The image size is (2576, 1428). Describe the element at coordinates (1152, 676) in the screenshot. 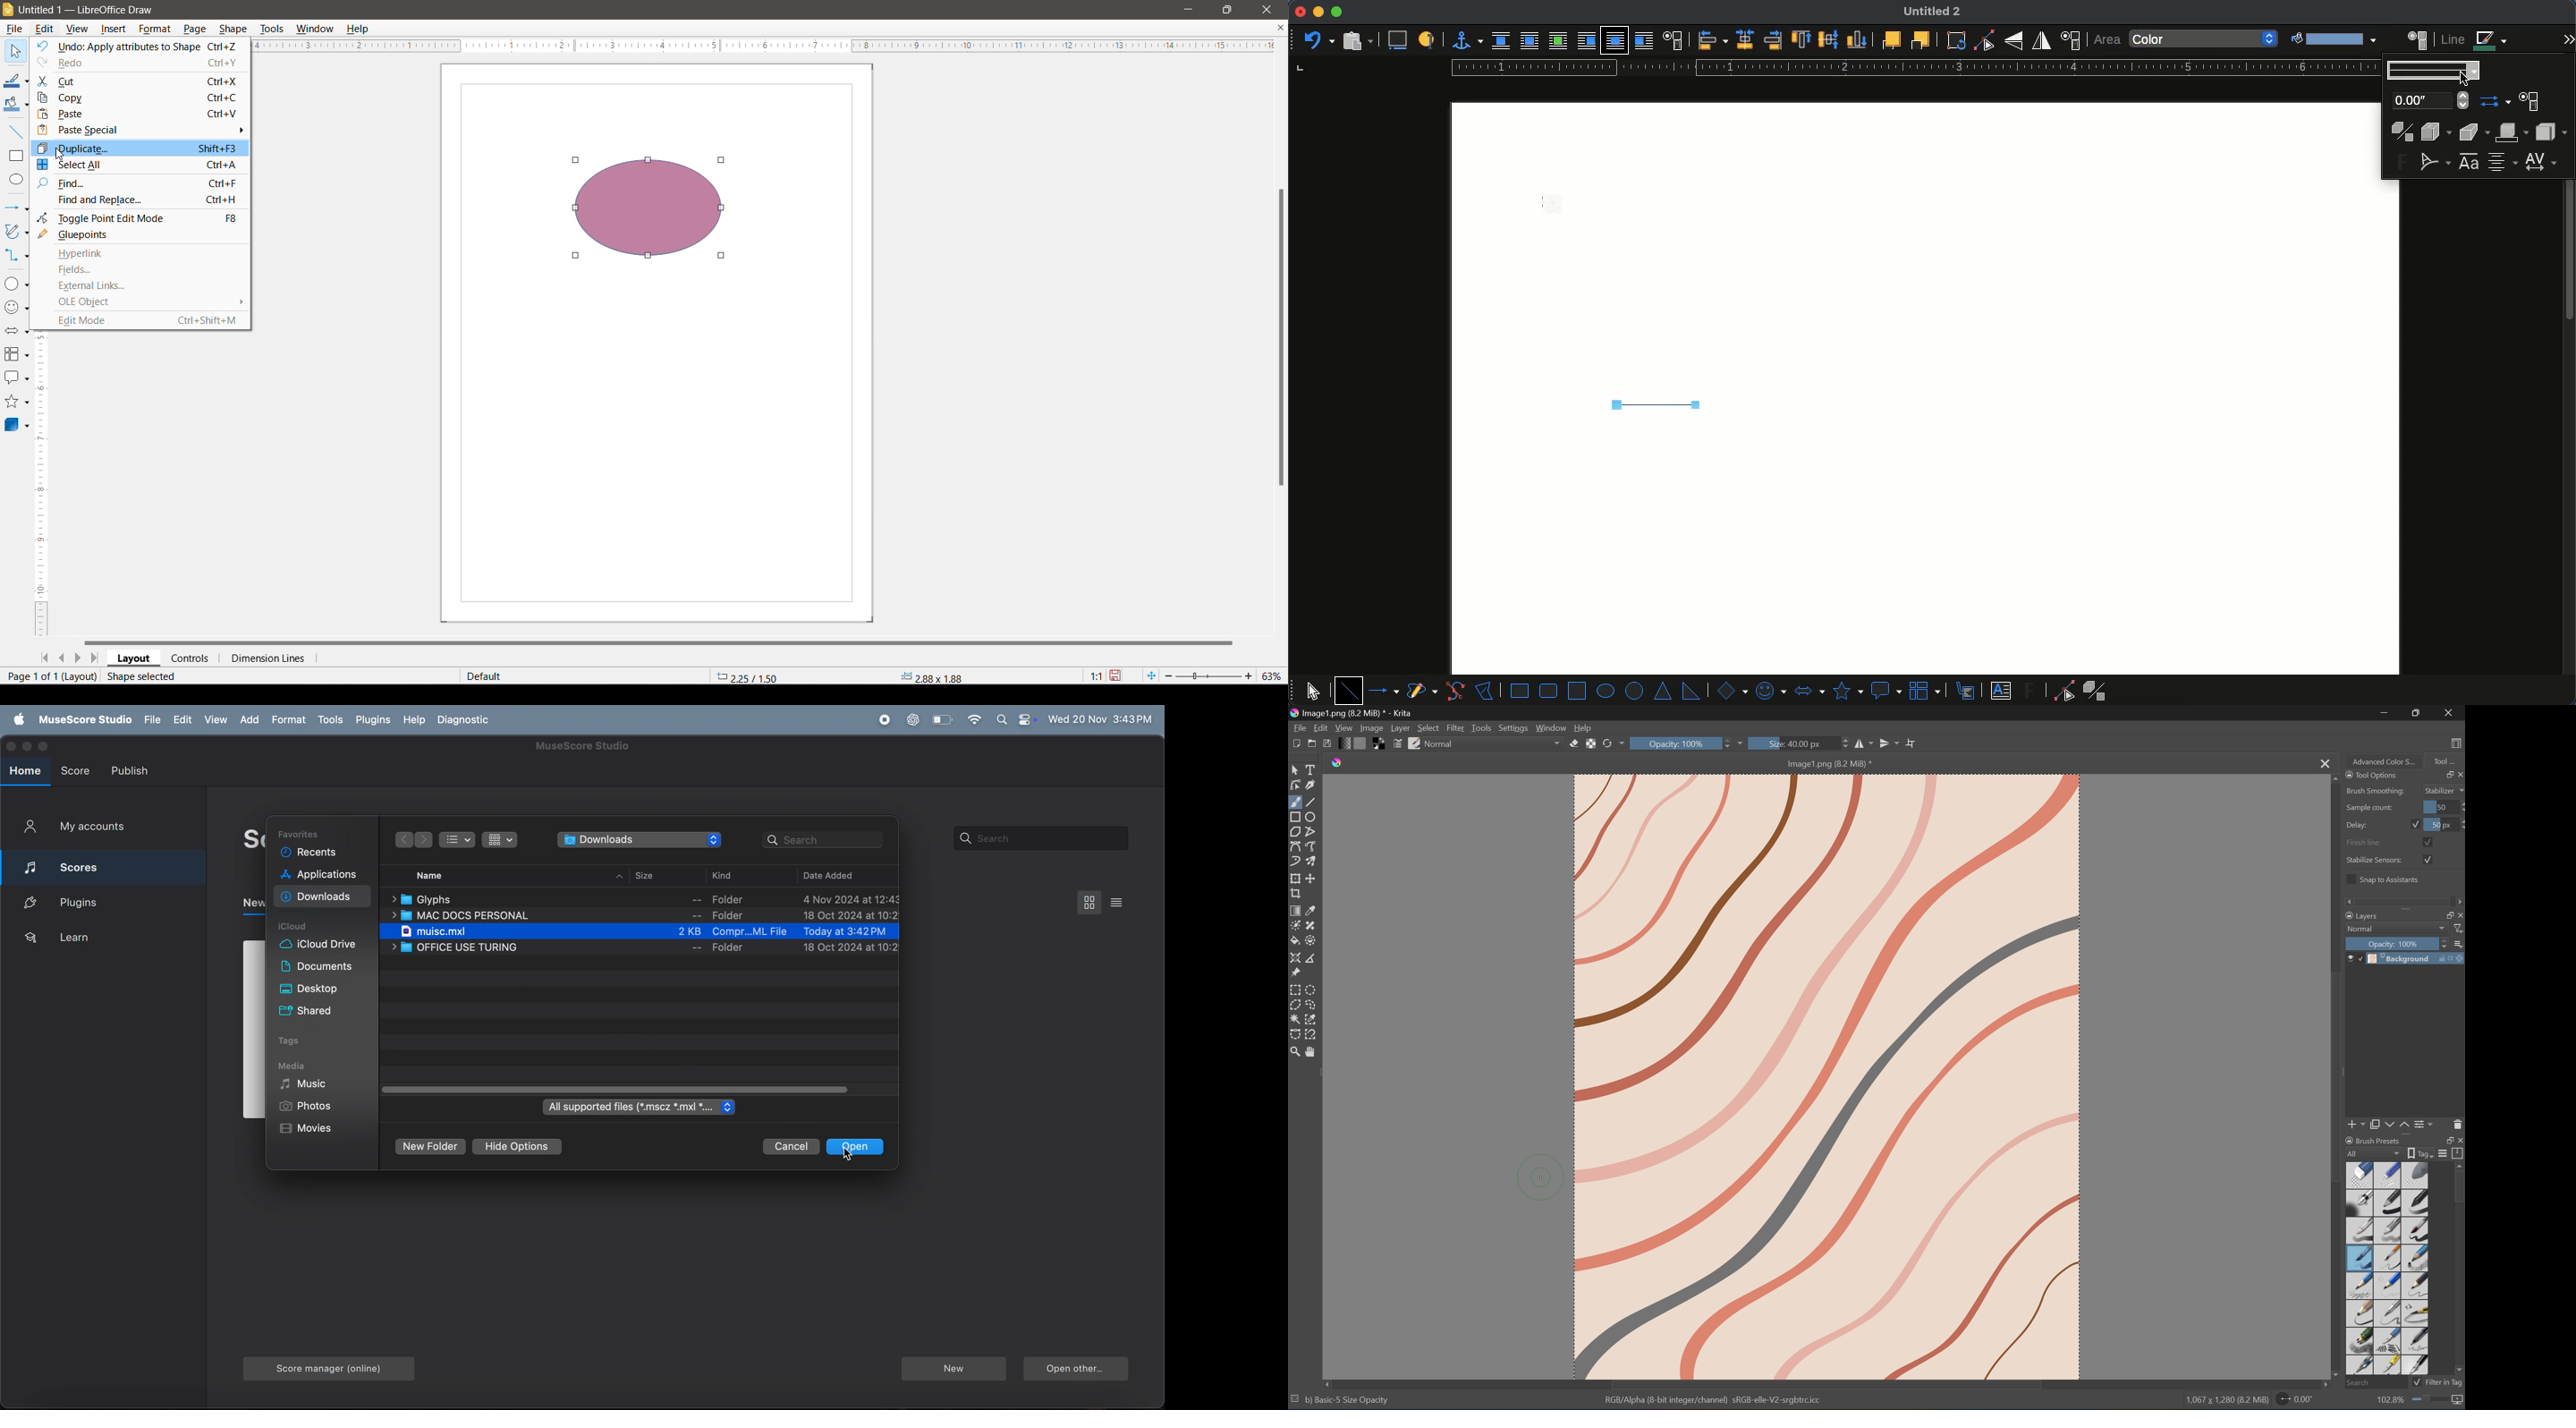

I see `Fit page to current window` at that location.